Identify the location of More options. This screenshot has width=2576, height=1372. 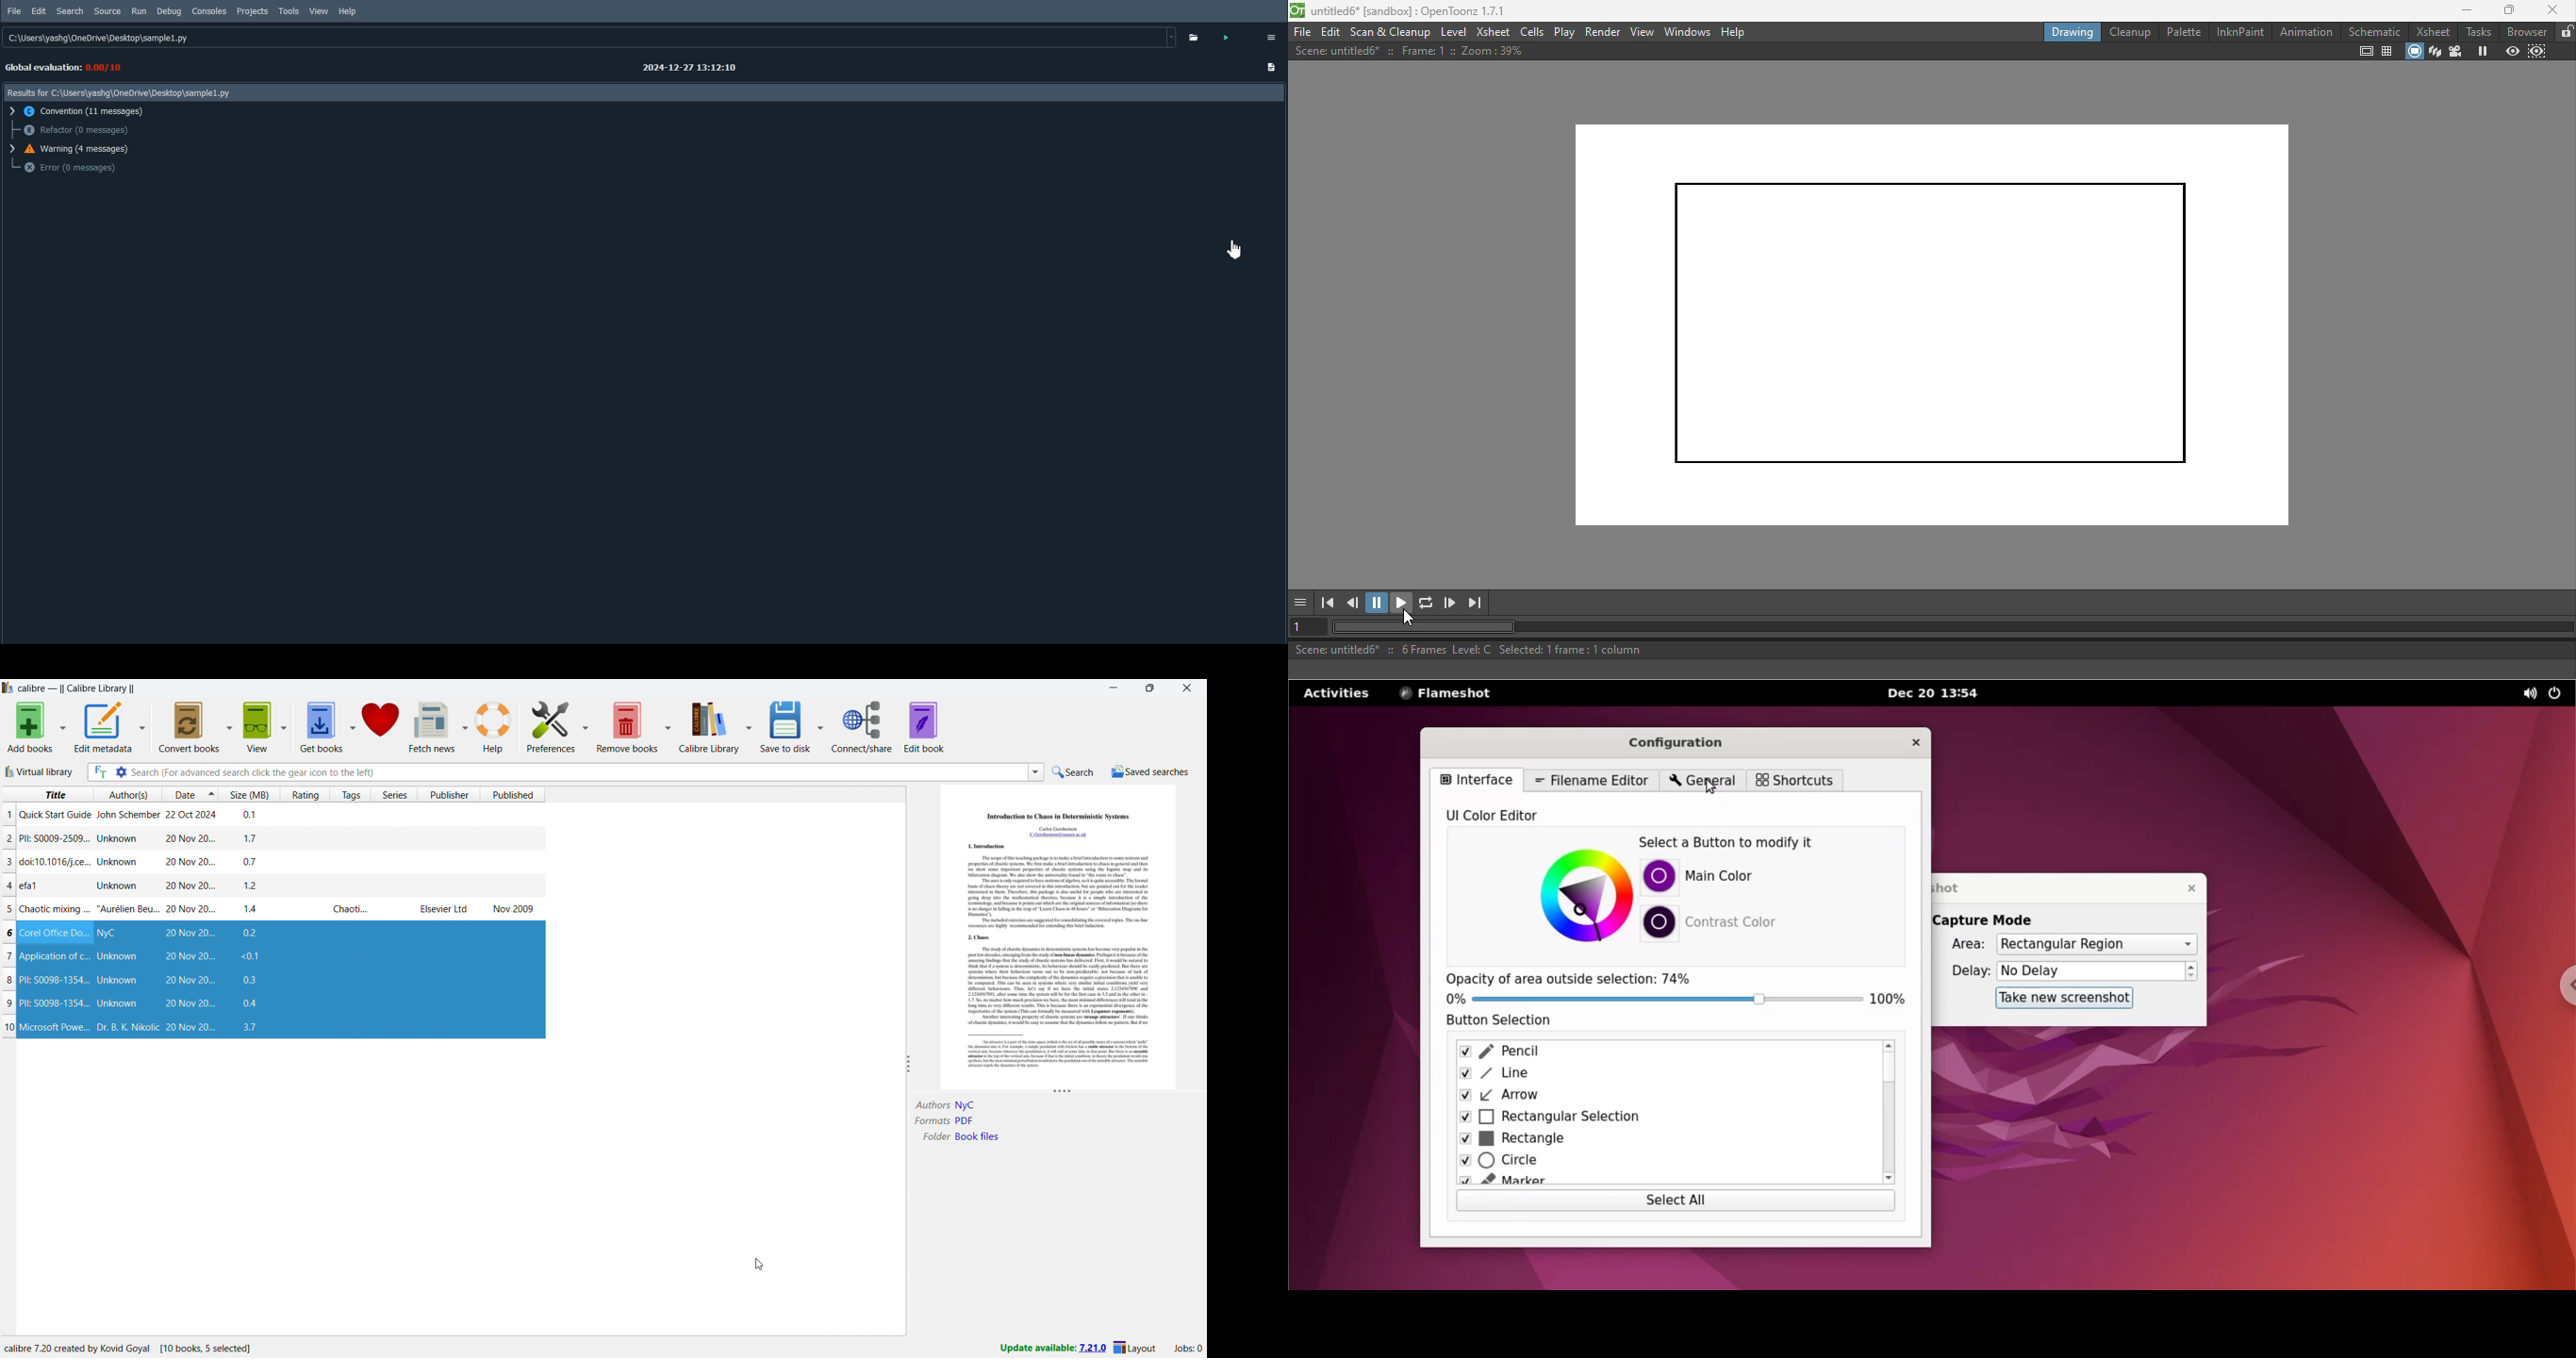
(1302, 602).